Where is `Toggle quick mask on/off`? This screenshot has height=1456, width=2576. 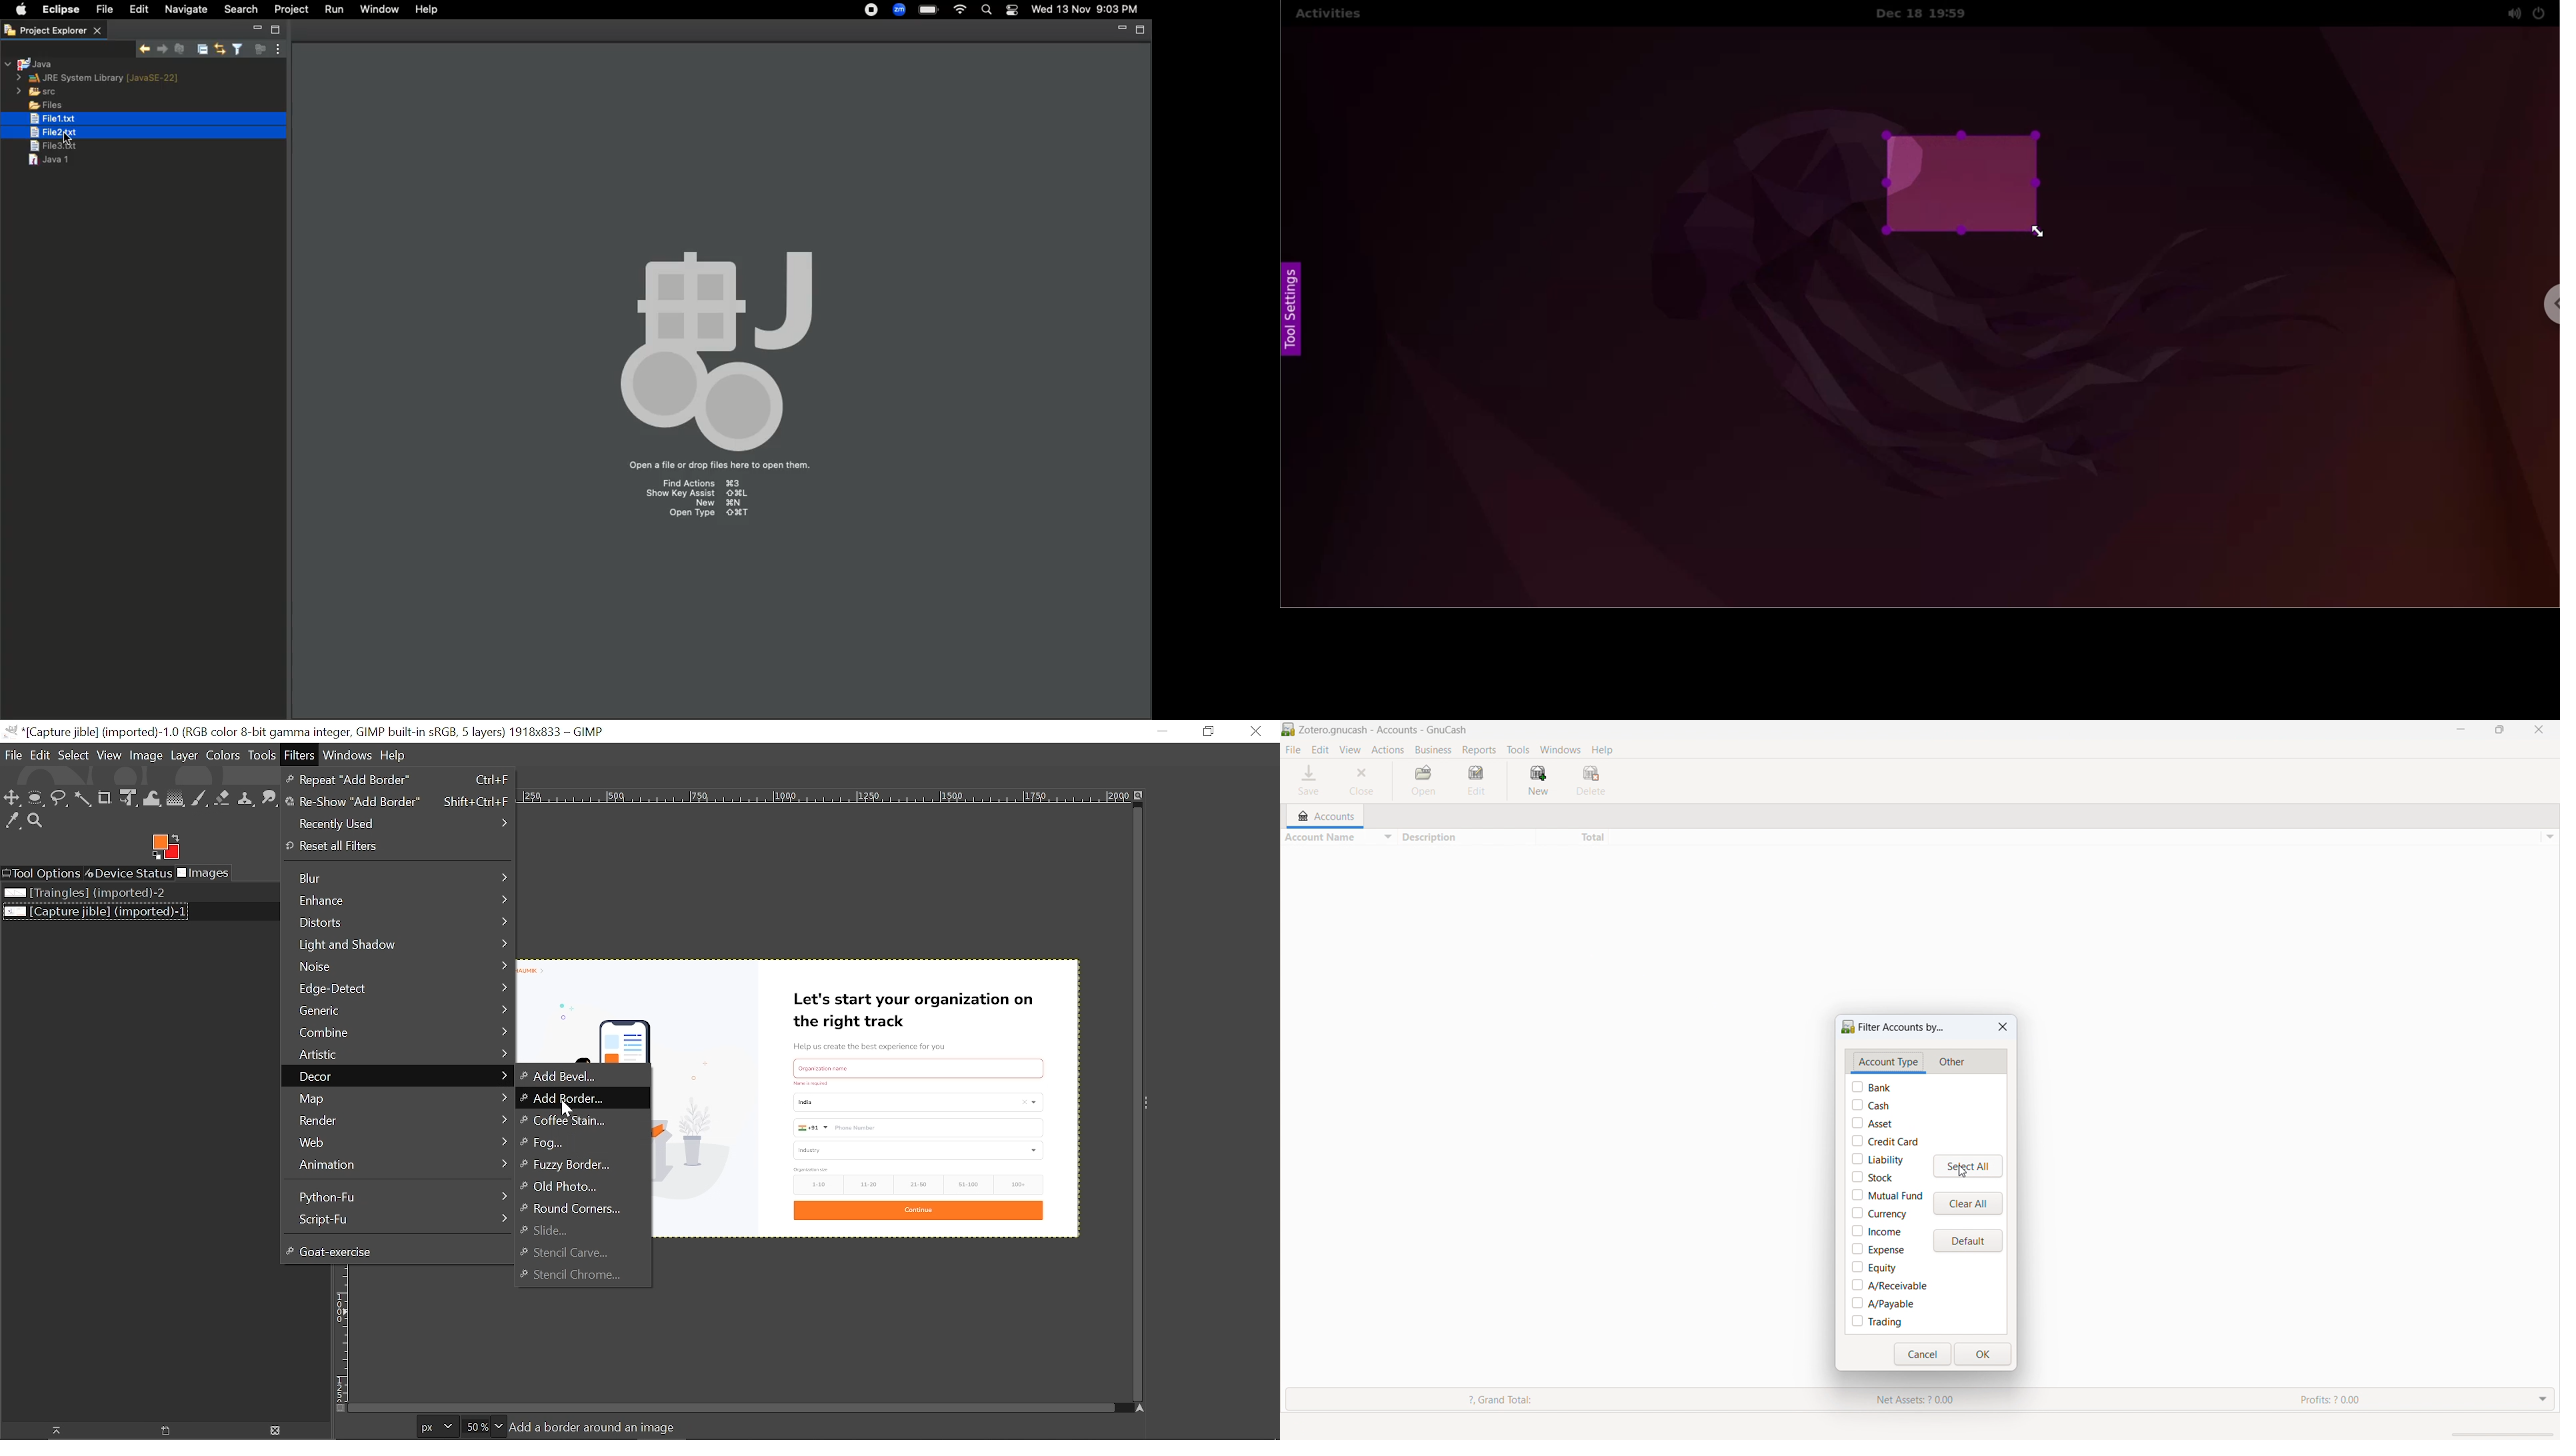 Toggle quick mask on/off is located at coordinates (338, 1409).